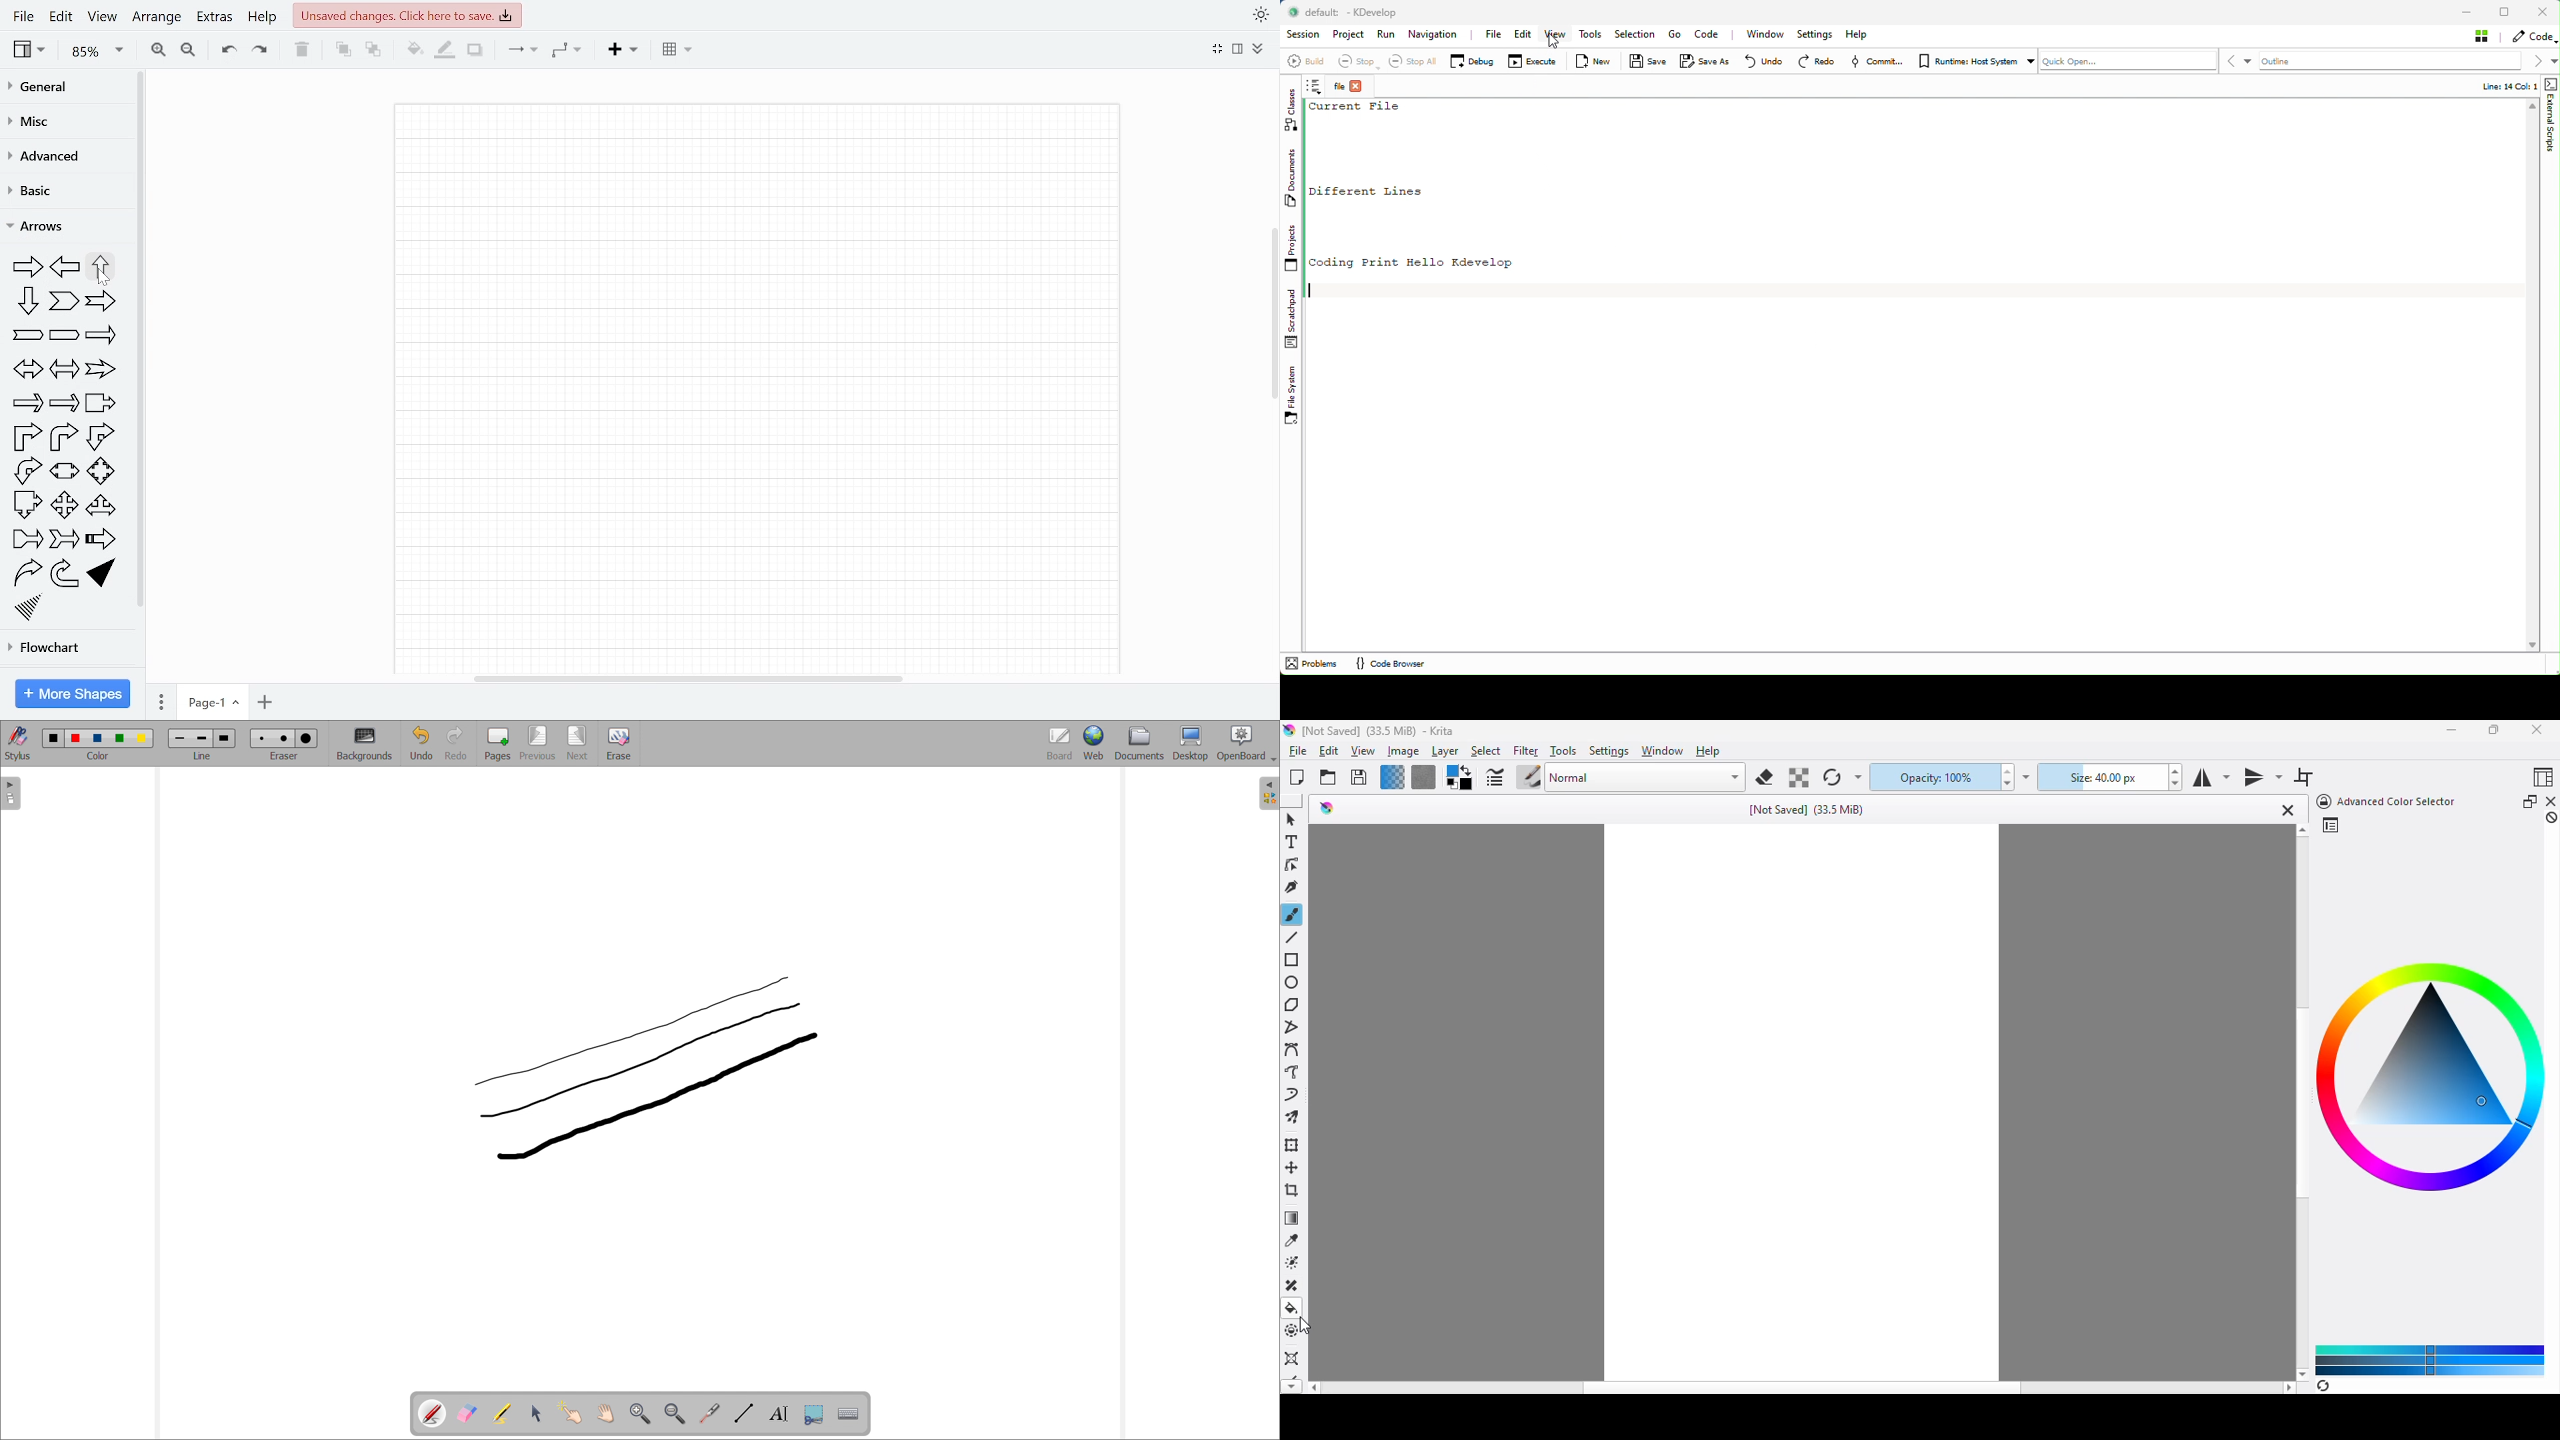  Describe the element at coordinates (1293, 915) in the screenshot. I see `freehand brush tool` at that location.